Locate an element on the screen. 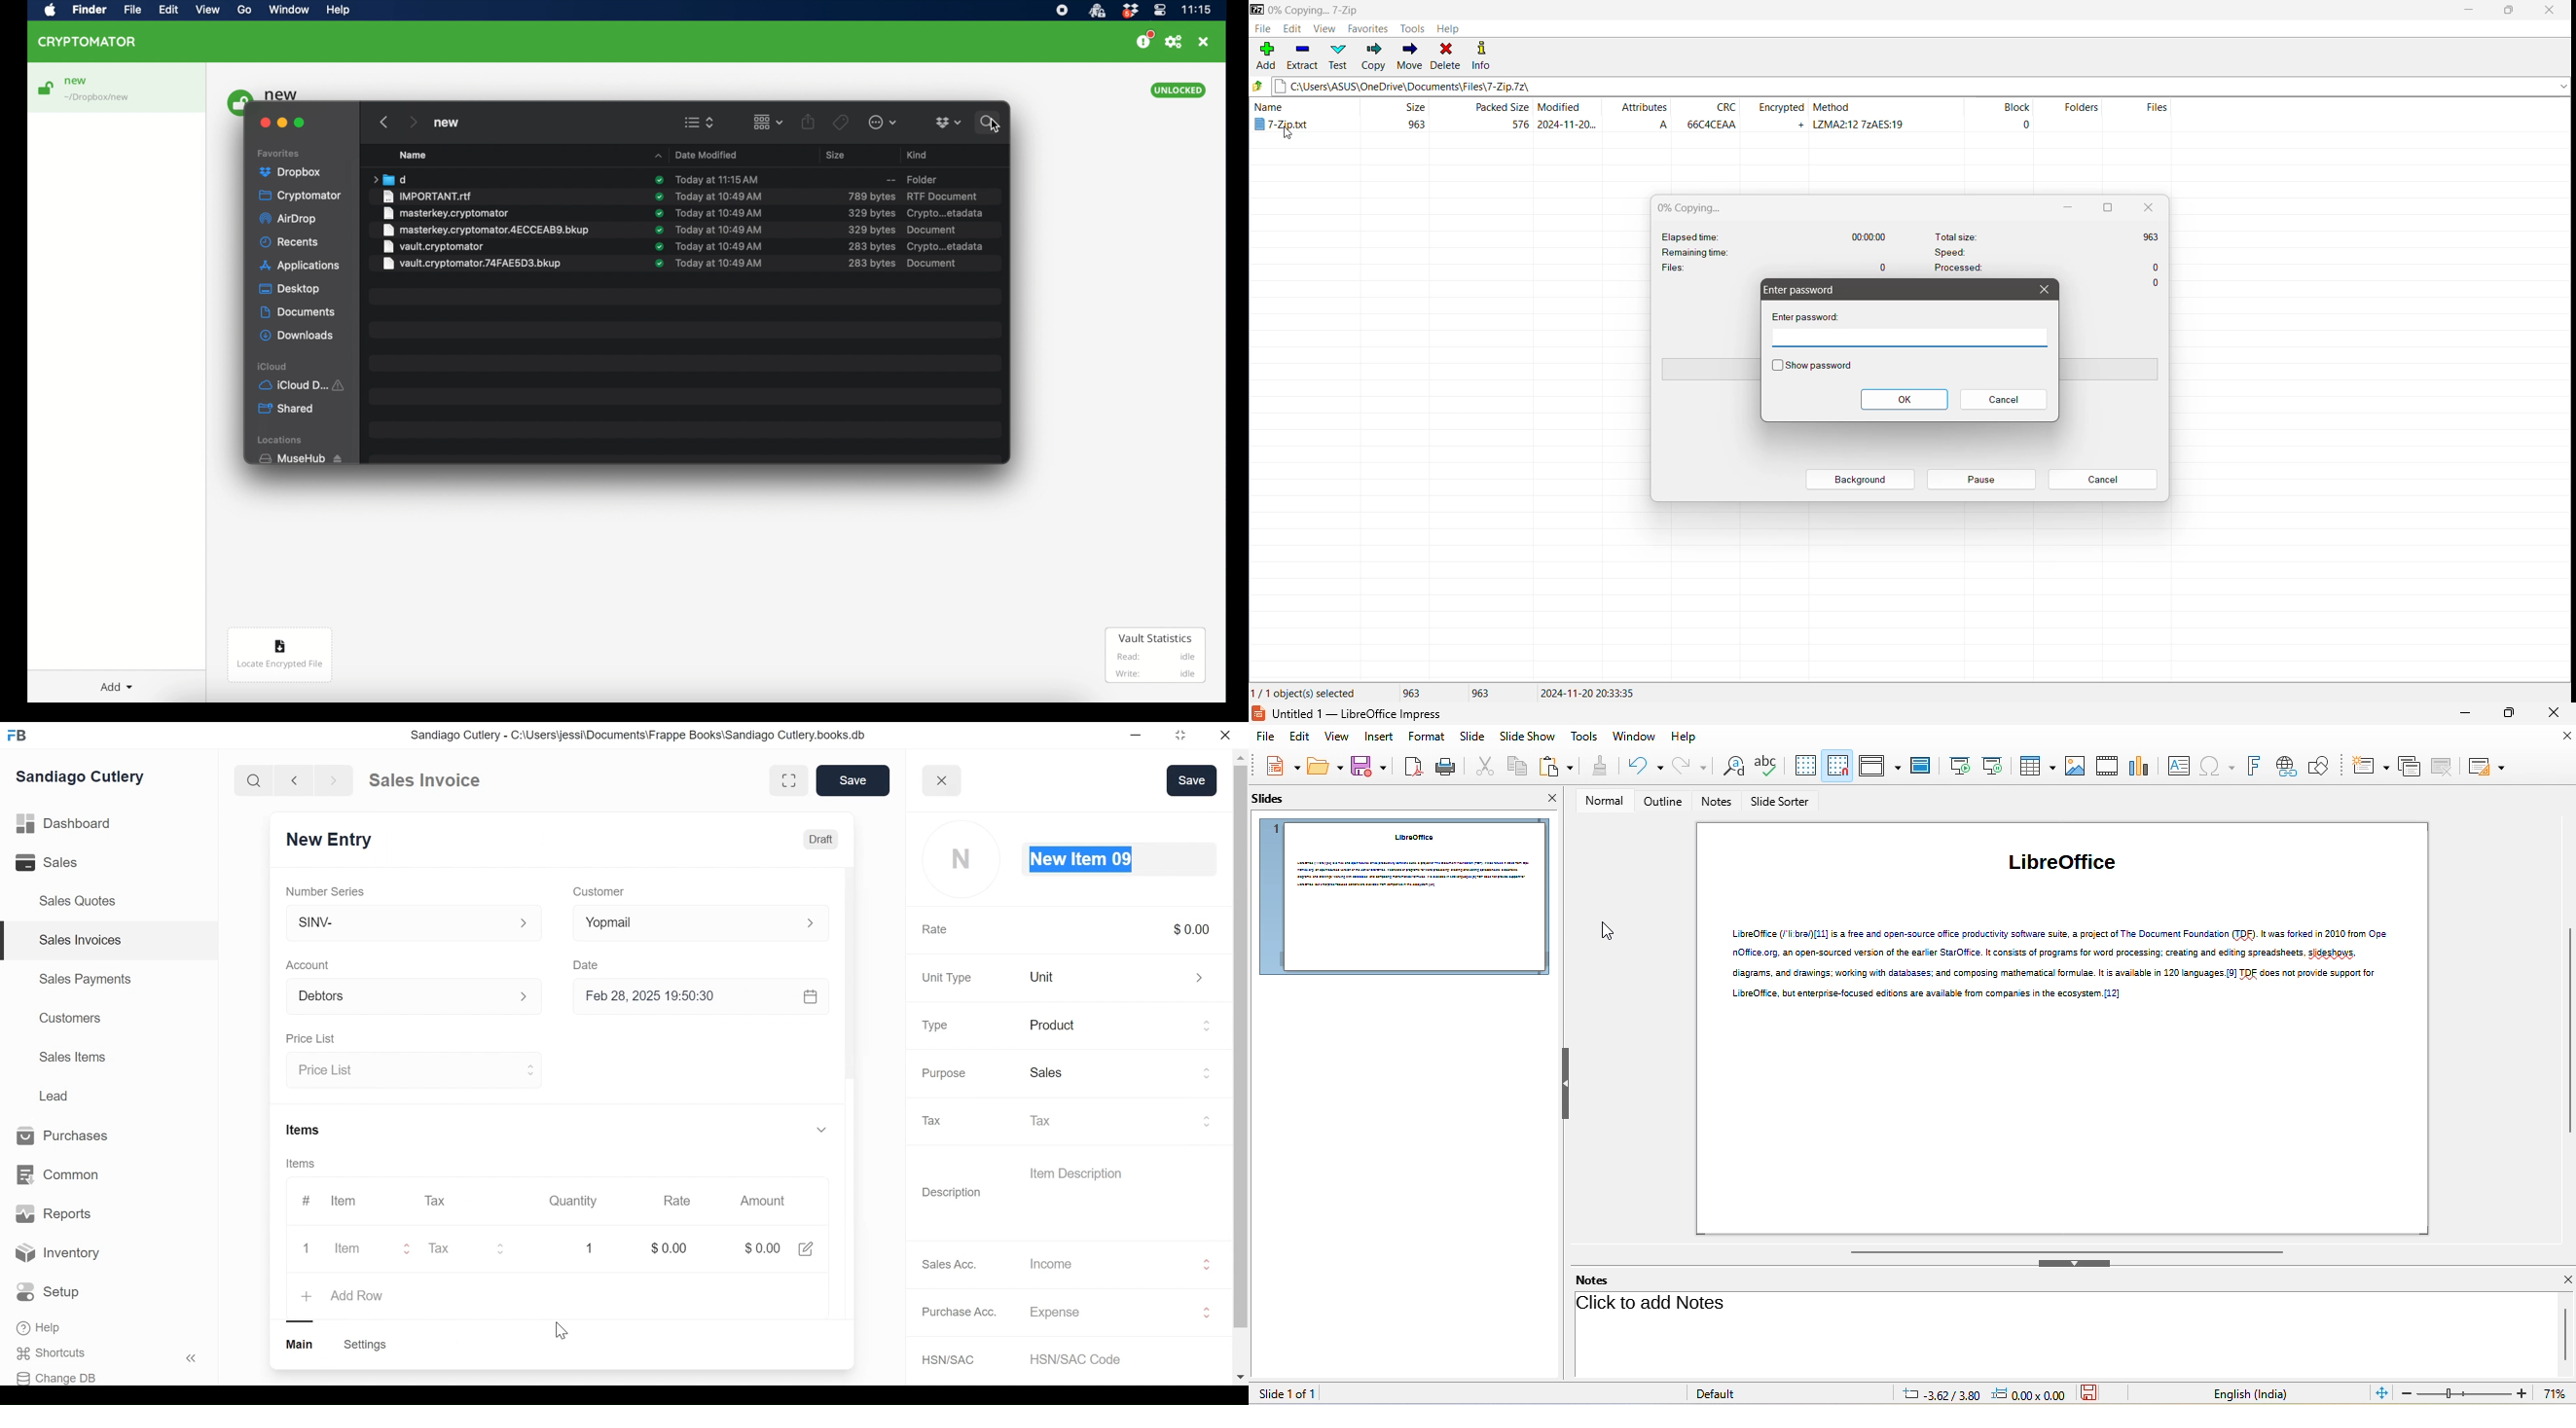 This screenshot has width=2576, height=1428. Sandiago Cutlery - C:\Users\jessi\Documents\Frappe Books\Sandiago Cutlery.books.db is located at coordinates (637, 734).